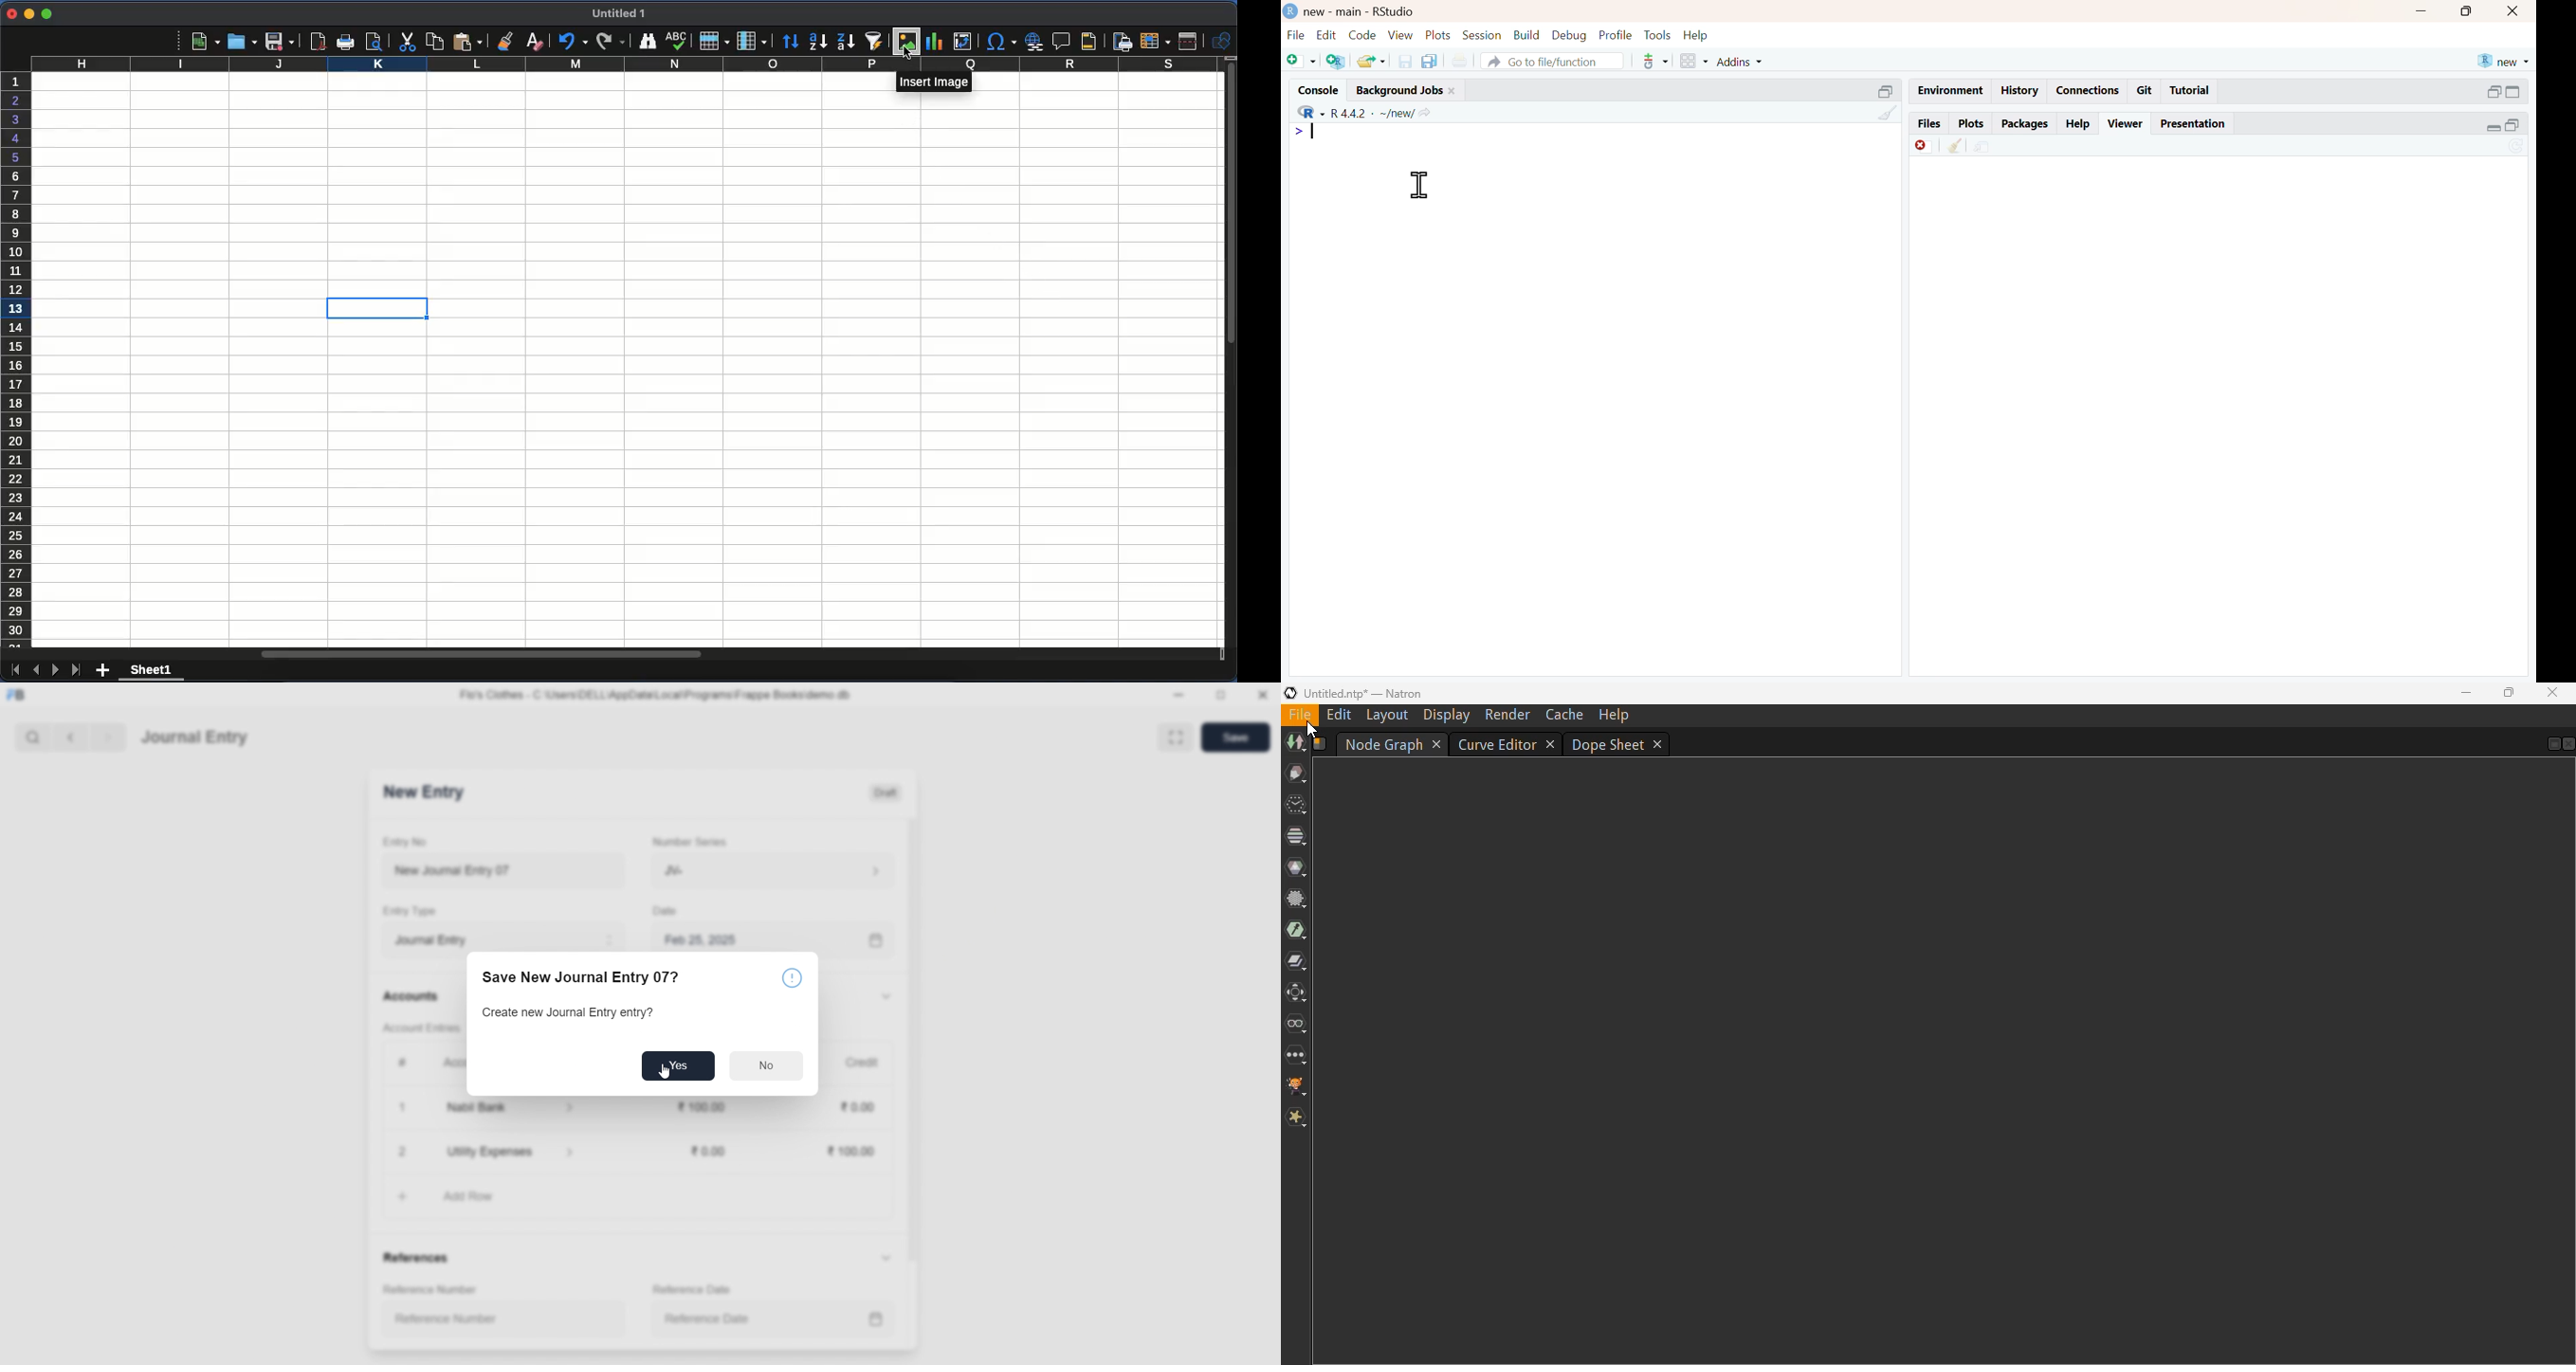 This screenshot has height=1372, width=2576. I want to click on open existing file, so click(1369, 61).